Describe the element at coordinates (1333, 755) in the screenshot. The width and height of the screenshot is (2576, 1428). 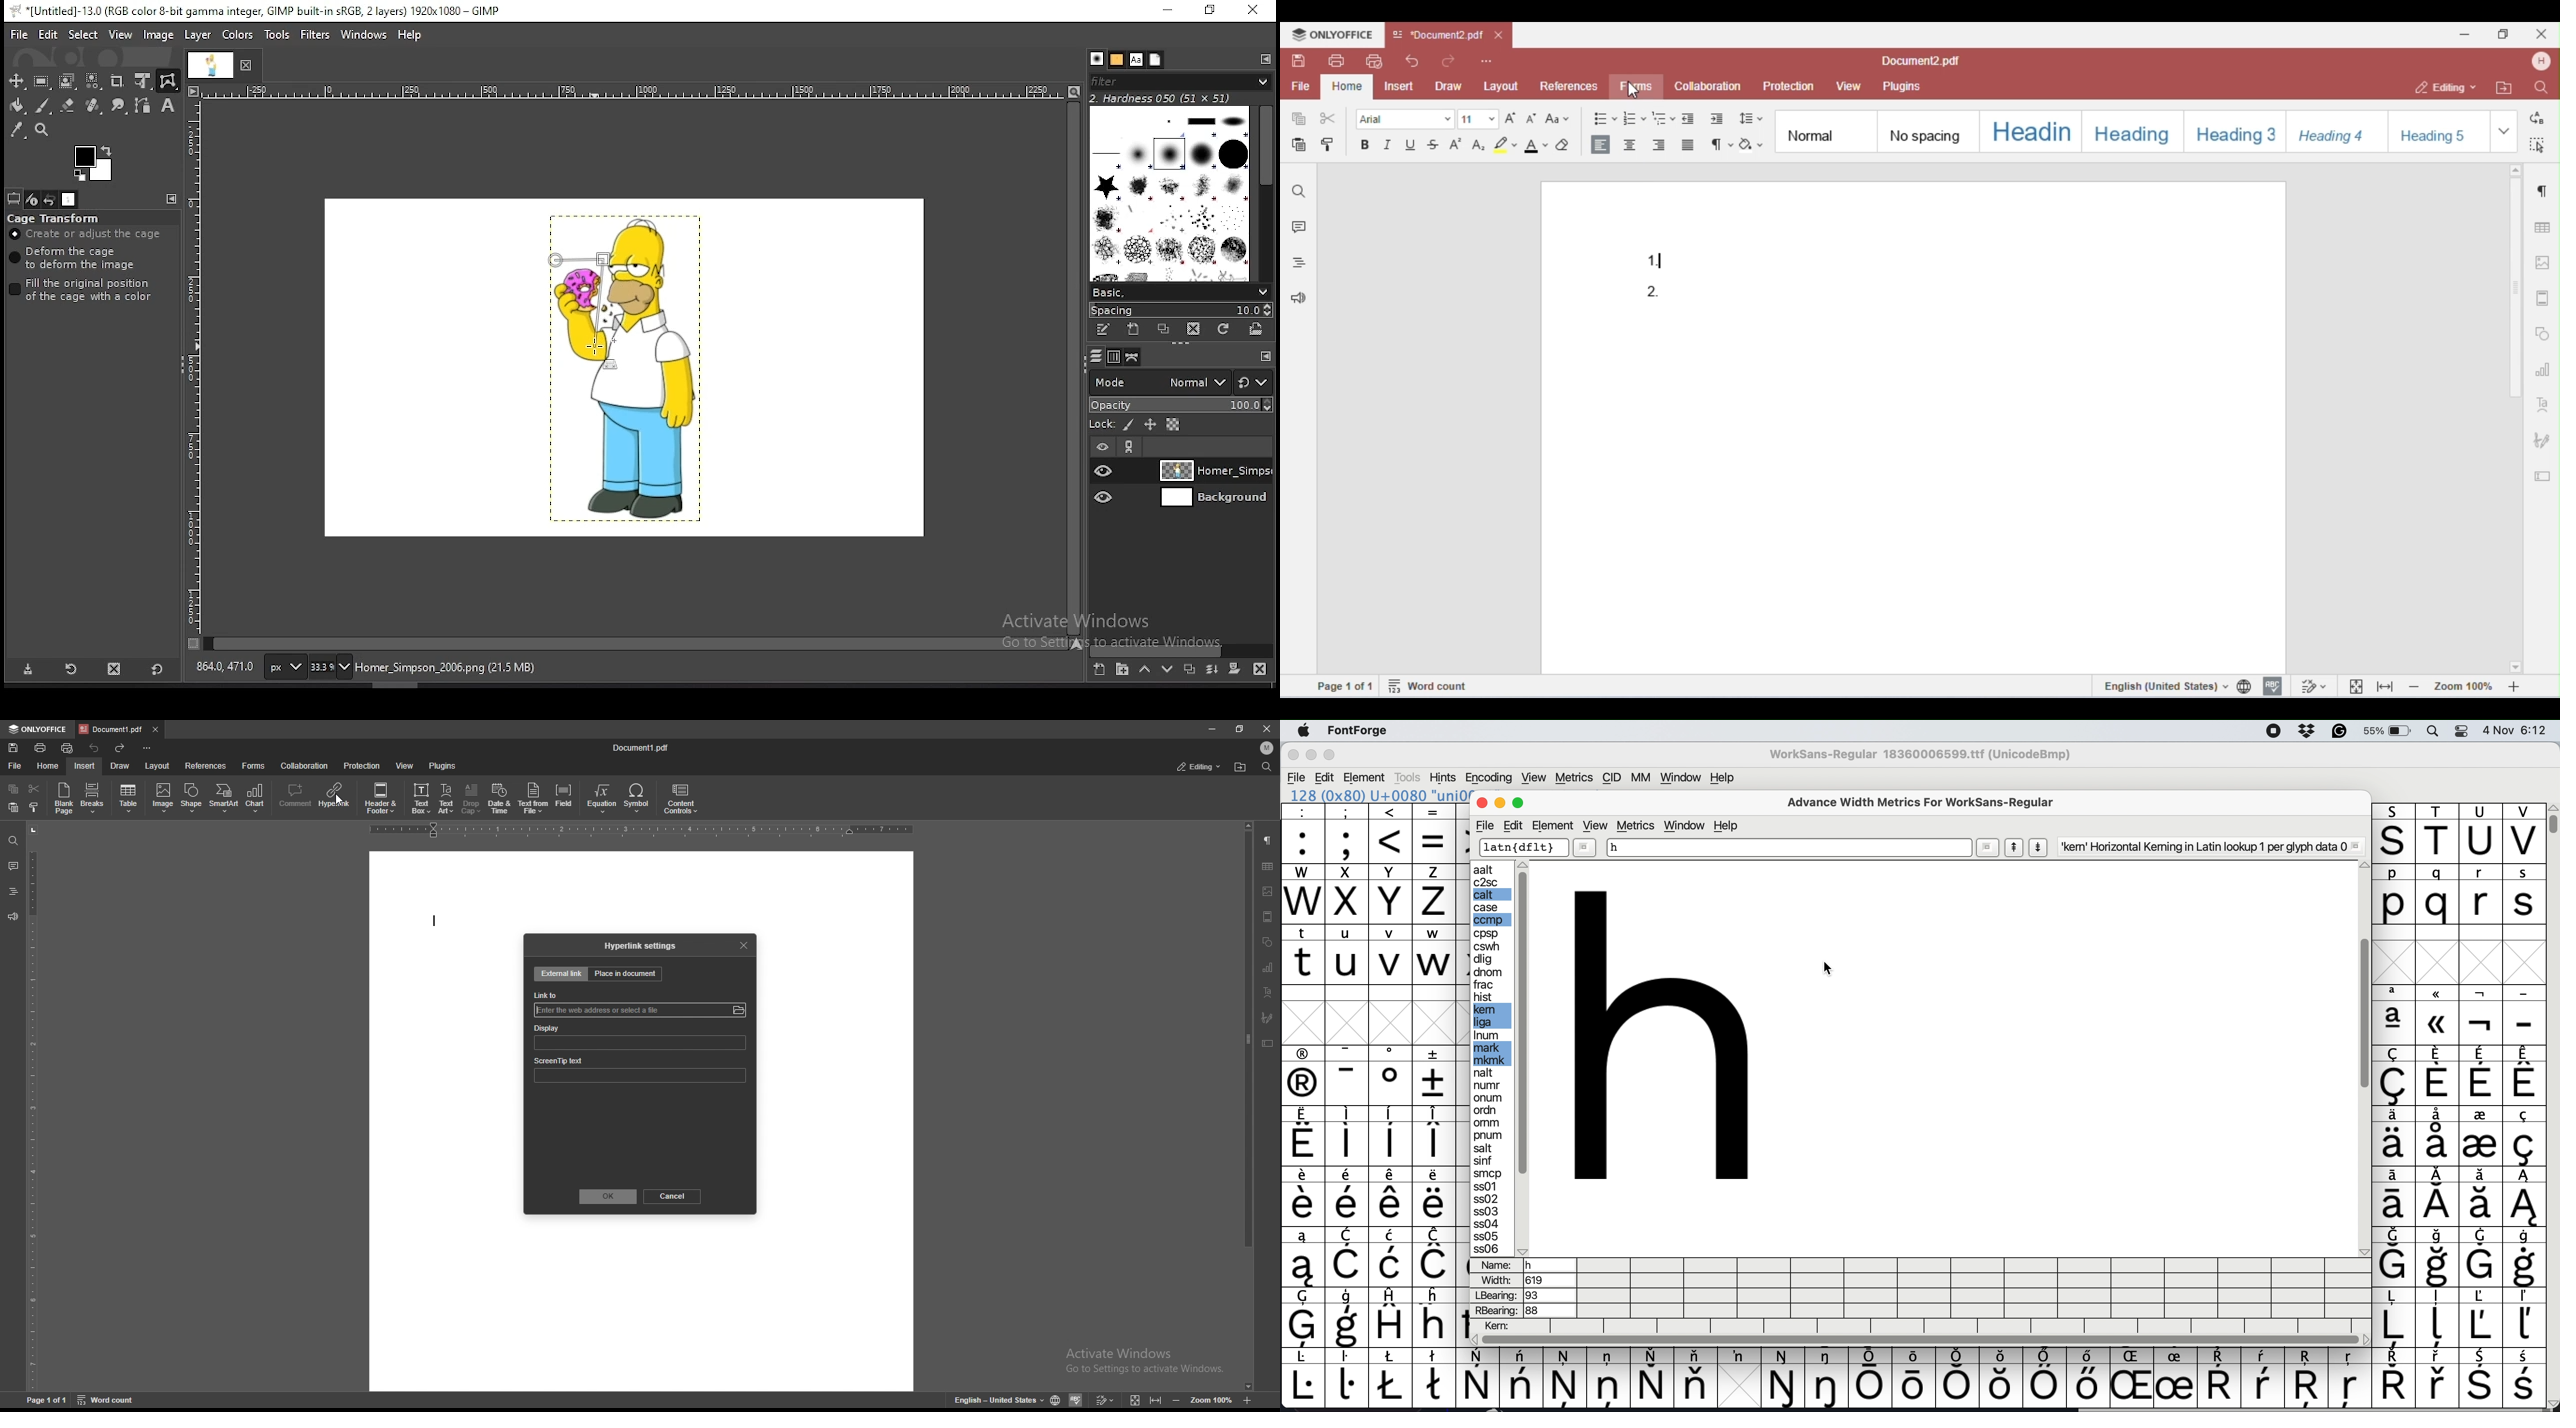
I see `Maximize` at that location.